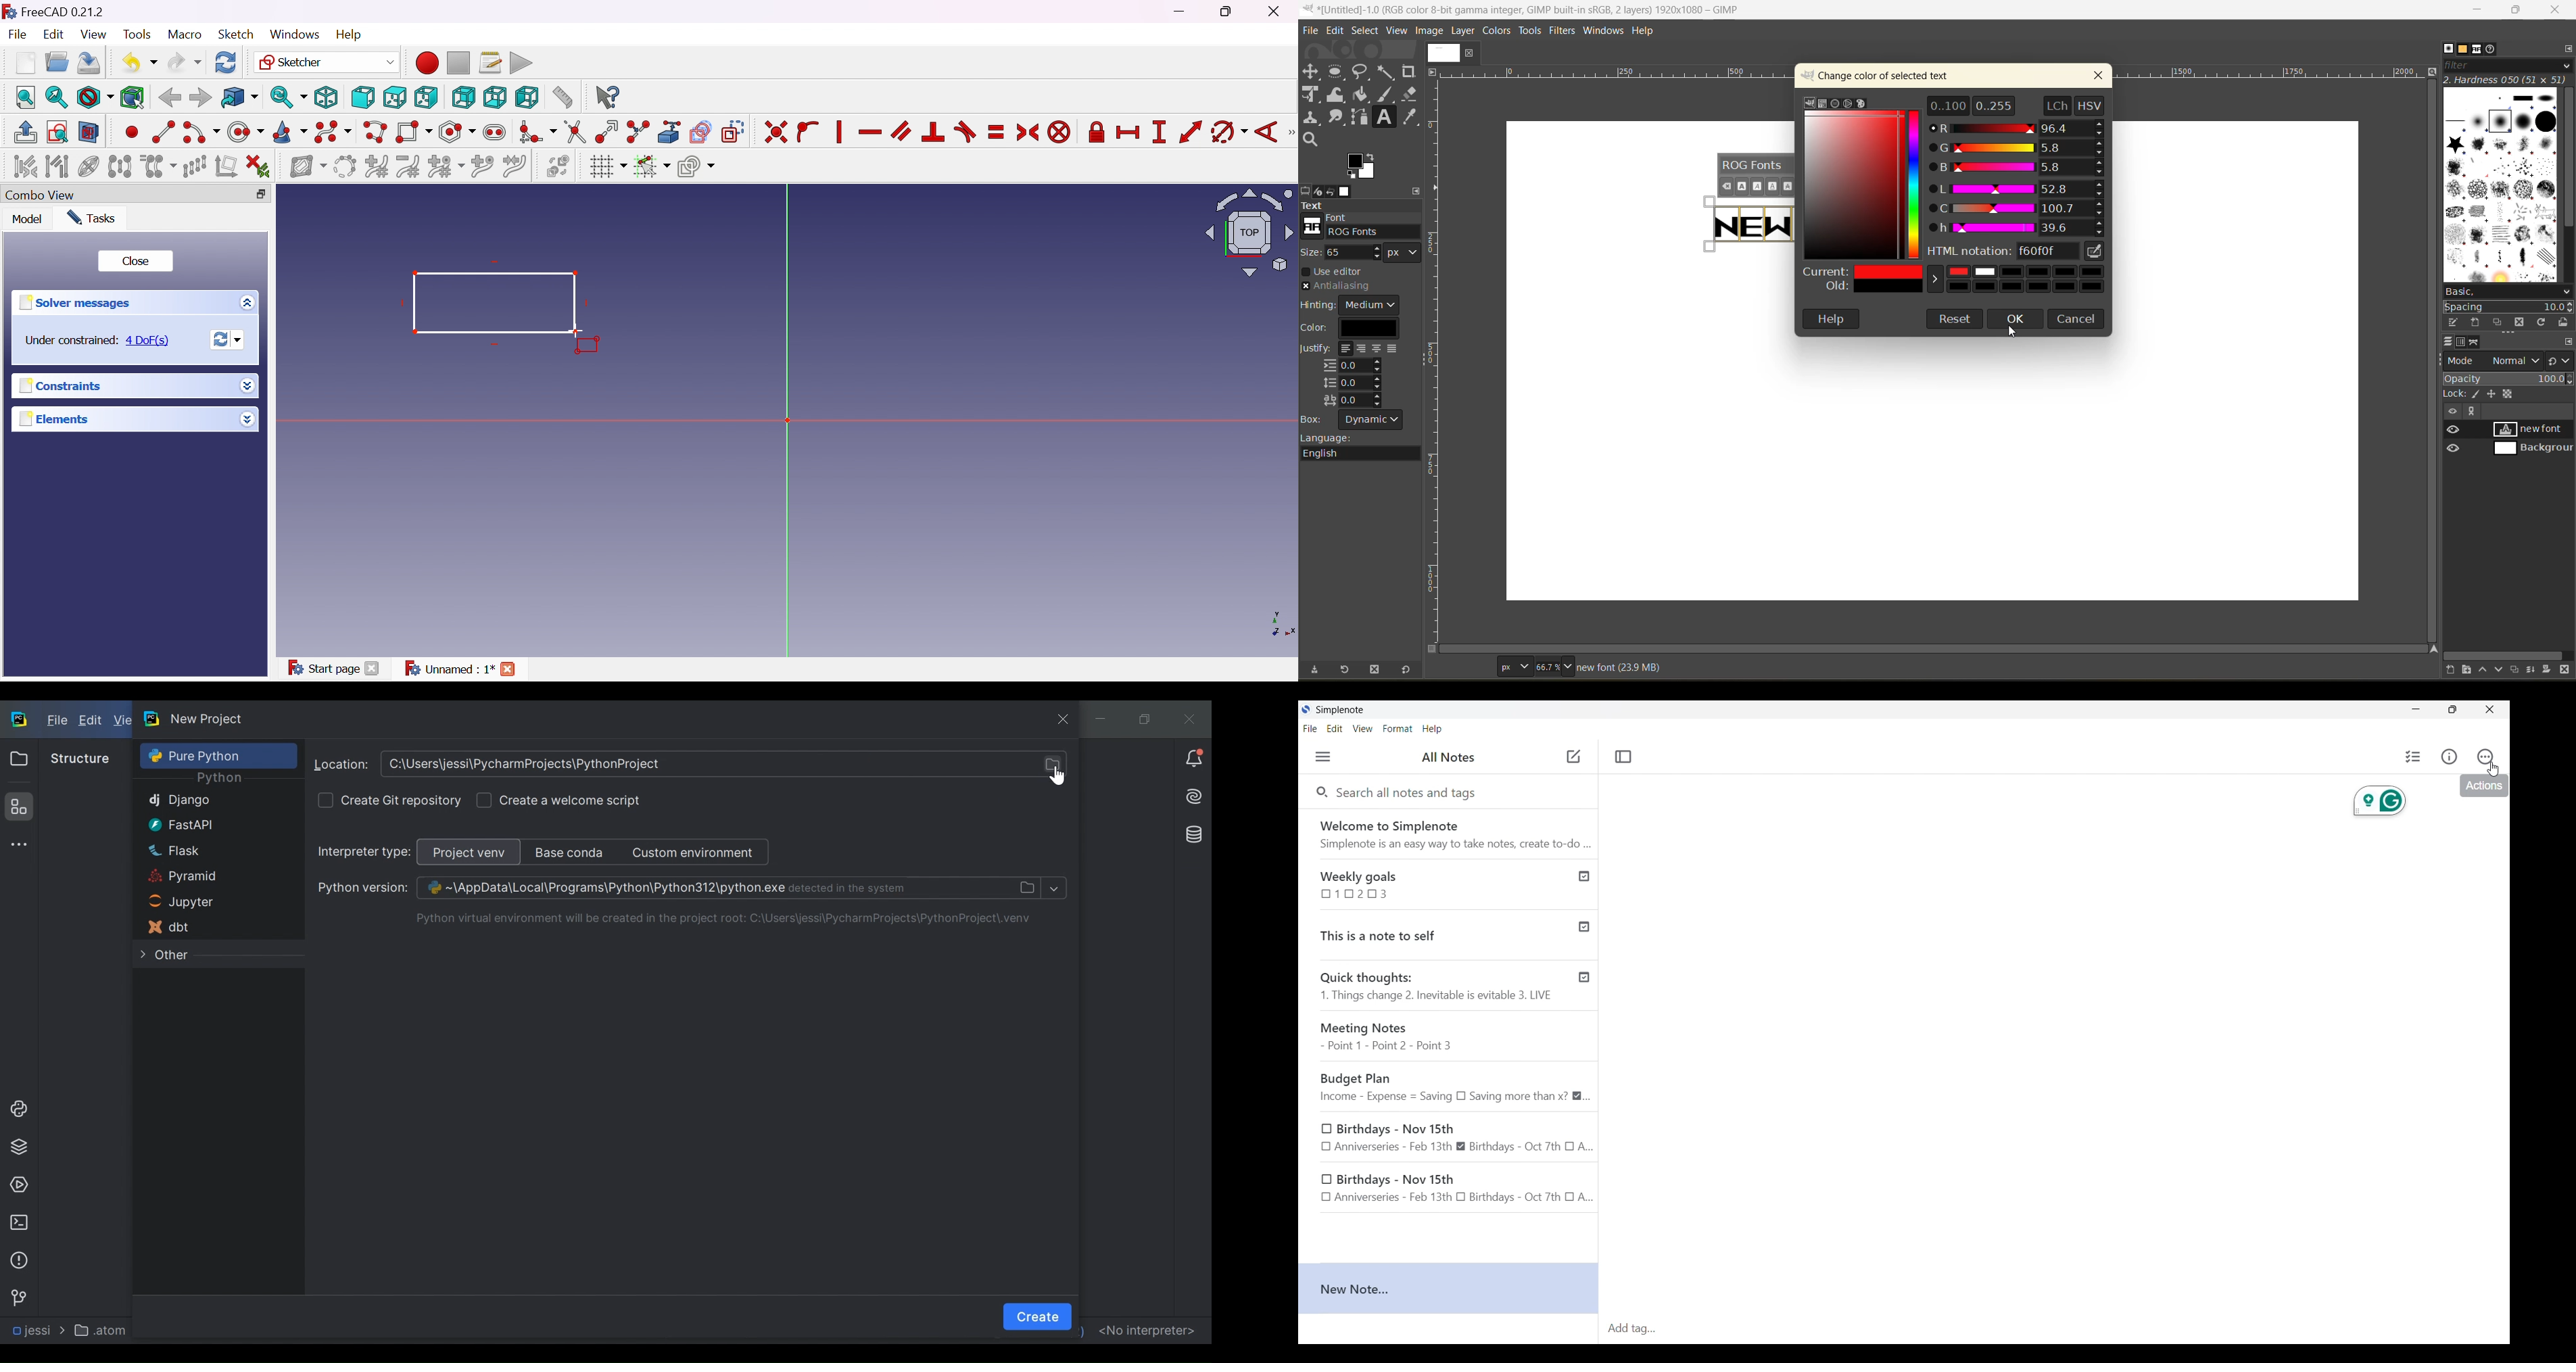 Image resolution: width=2576 pixels, height=1372 pixels. What do you see at coordinates (2565, 670) in the screenshot?
I see `delete this layer` at bounding box center [2565, 670].